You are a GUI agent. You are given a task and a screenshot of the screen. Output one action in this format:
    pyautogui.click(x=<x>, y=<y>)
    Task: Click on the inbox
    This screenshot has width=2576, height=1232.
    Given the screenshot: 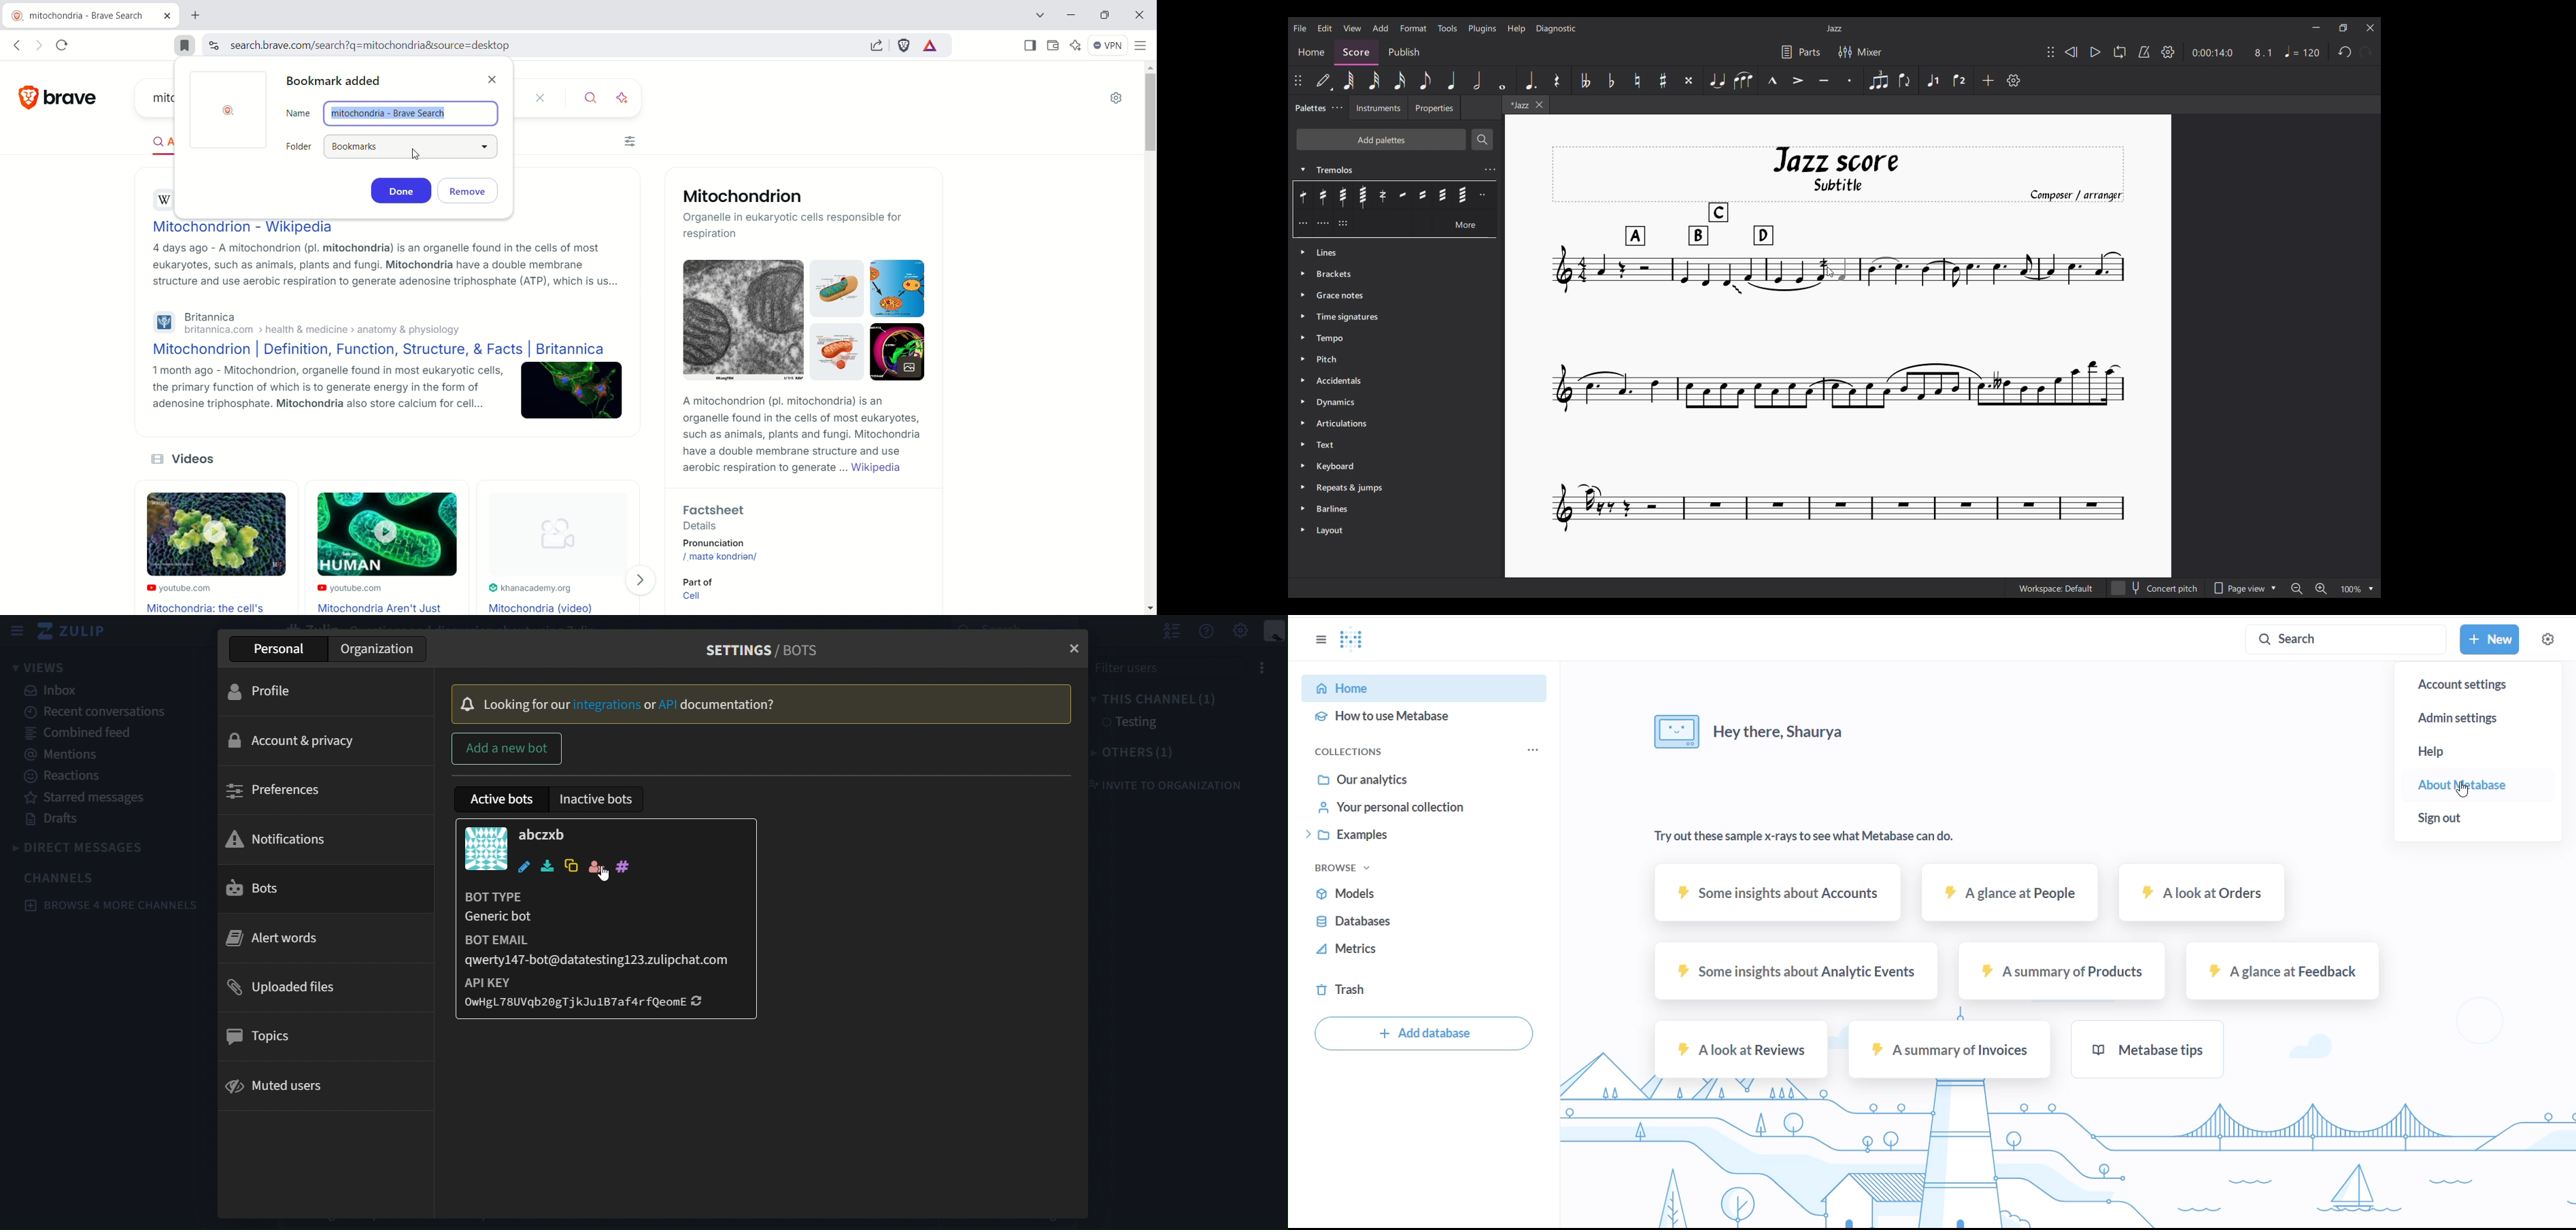 What is the action you would take?
    pyautogui.click(x=53, y=690)
    